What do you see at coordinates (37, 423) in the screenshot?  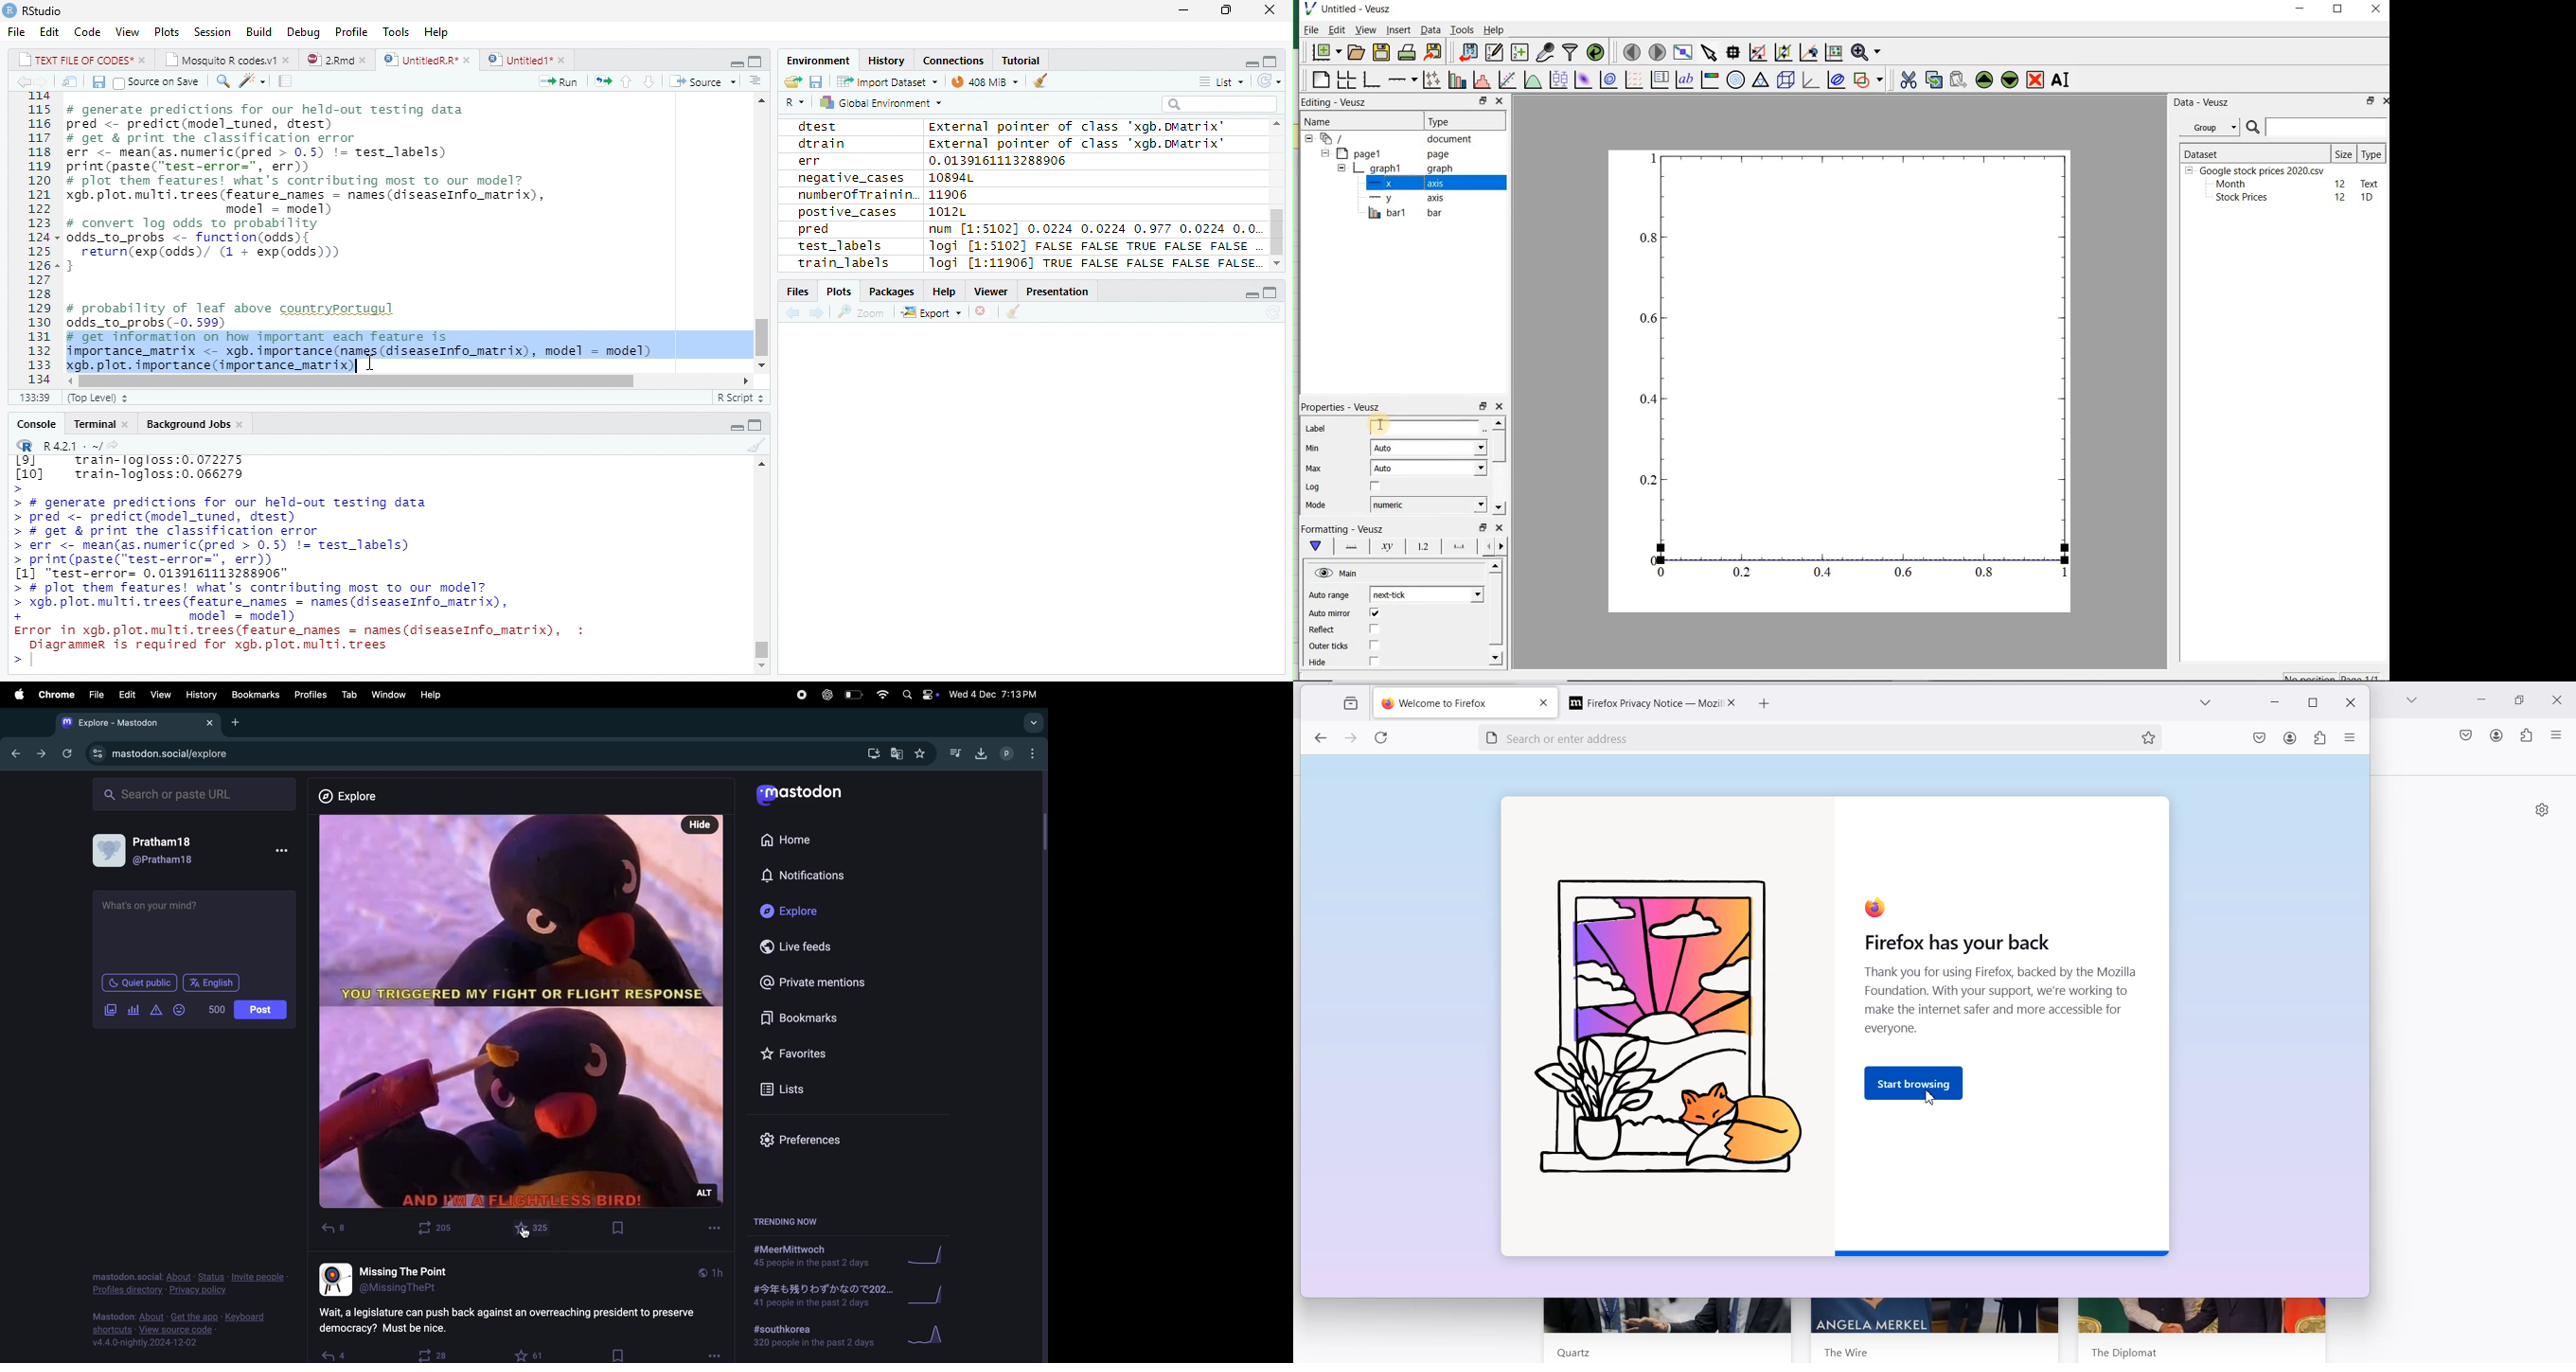 I see `Console` at bounding box center [37, 423].